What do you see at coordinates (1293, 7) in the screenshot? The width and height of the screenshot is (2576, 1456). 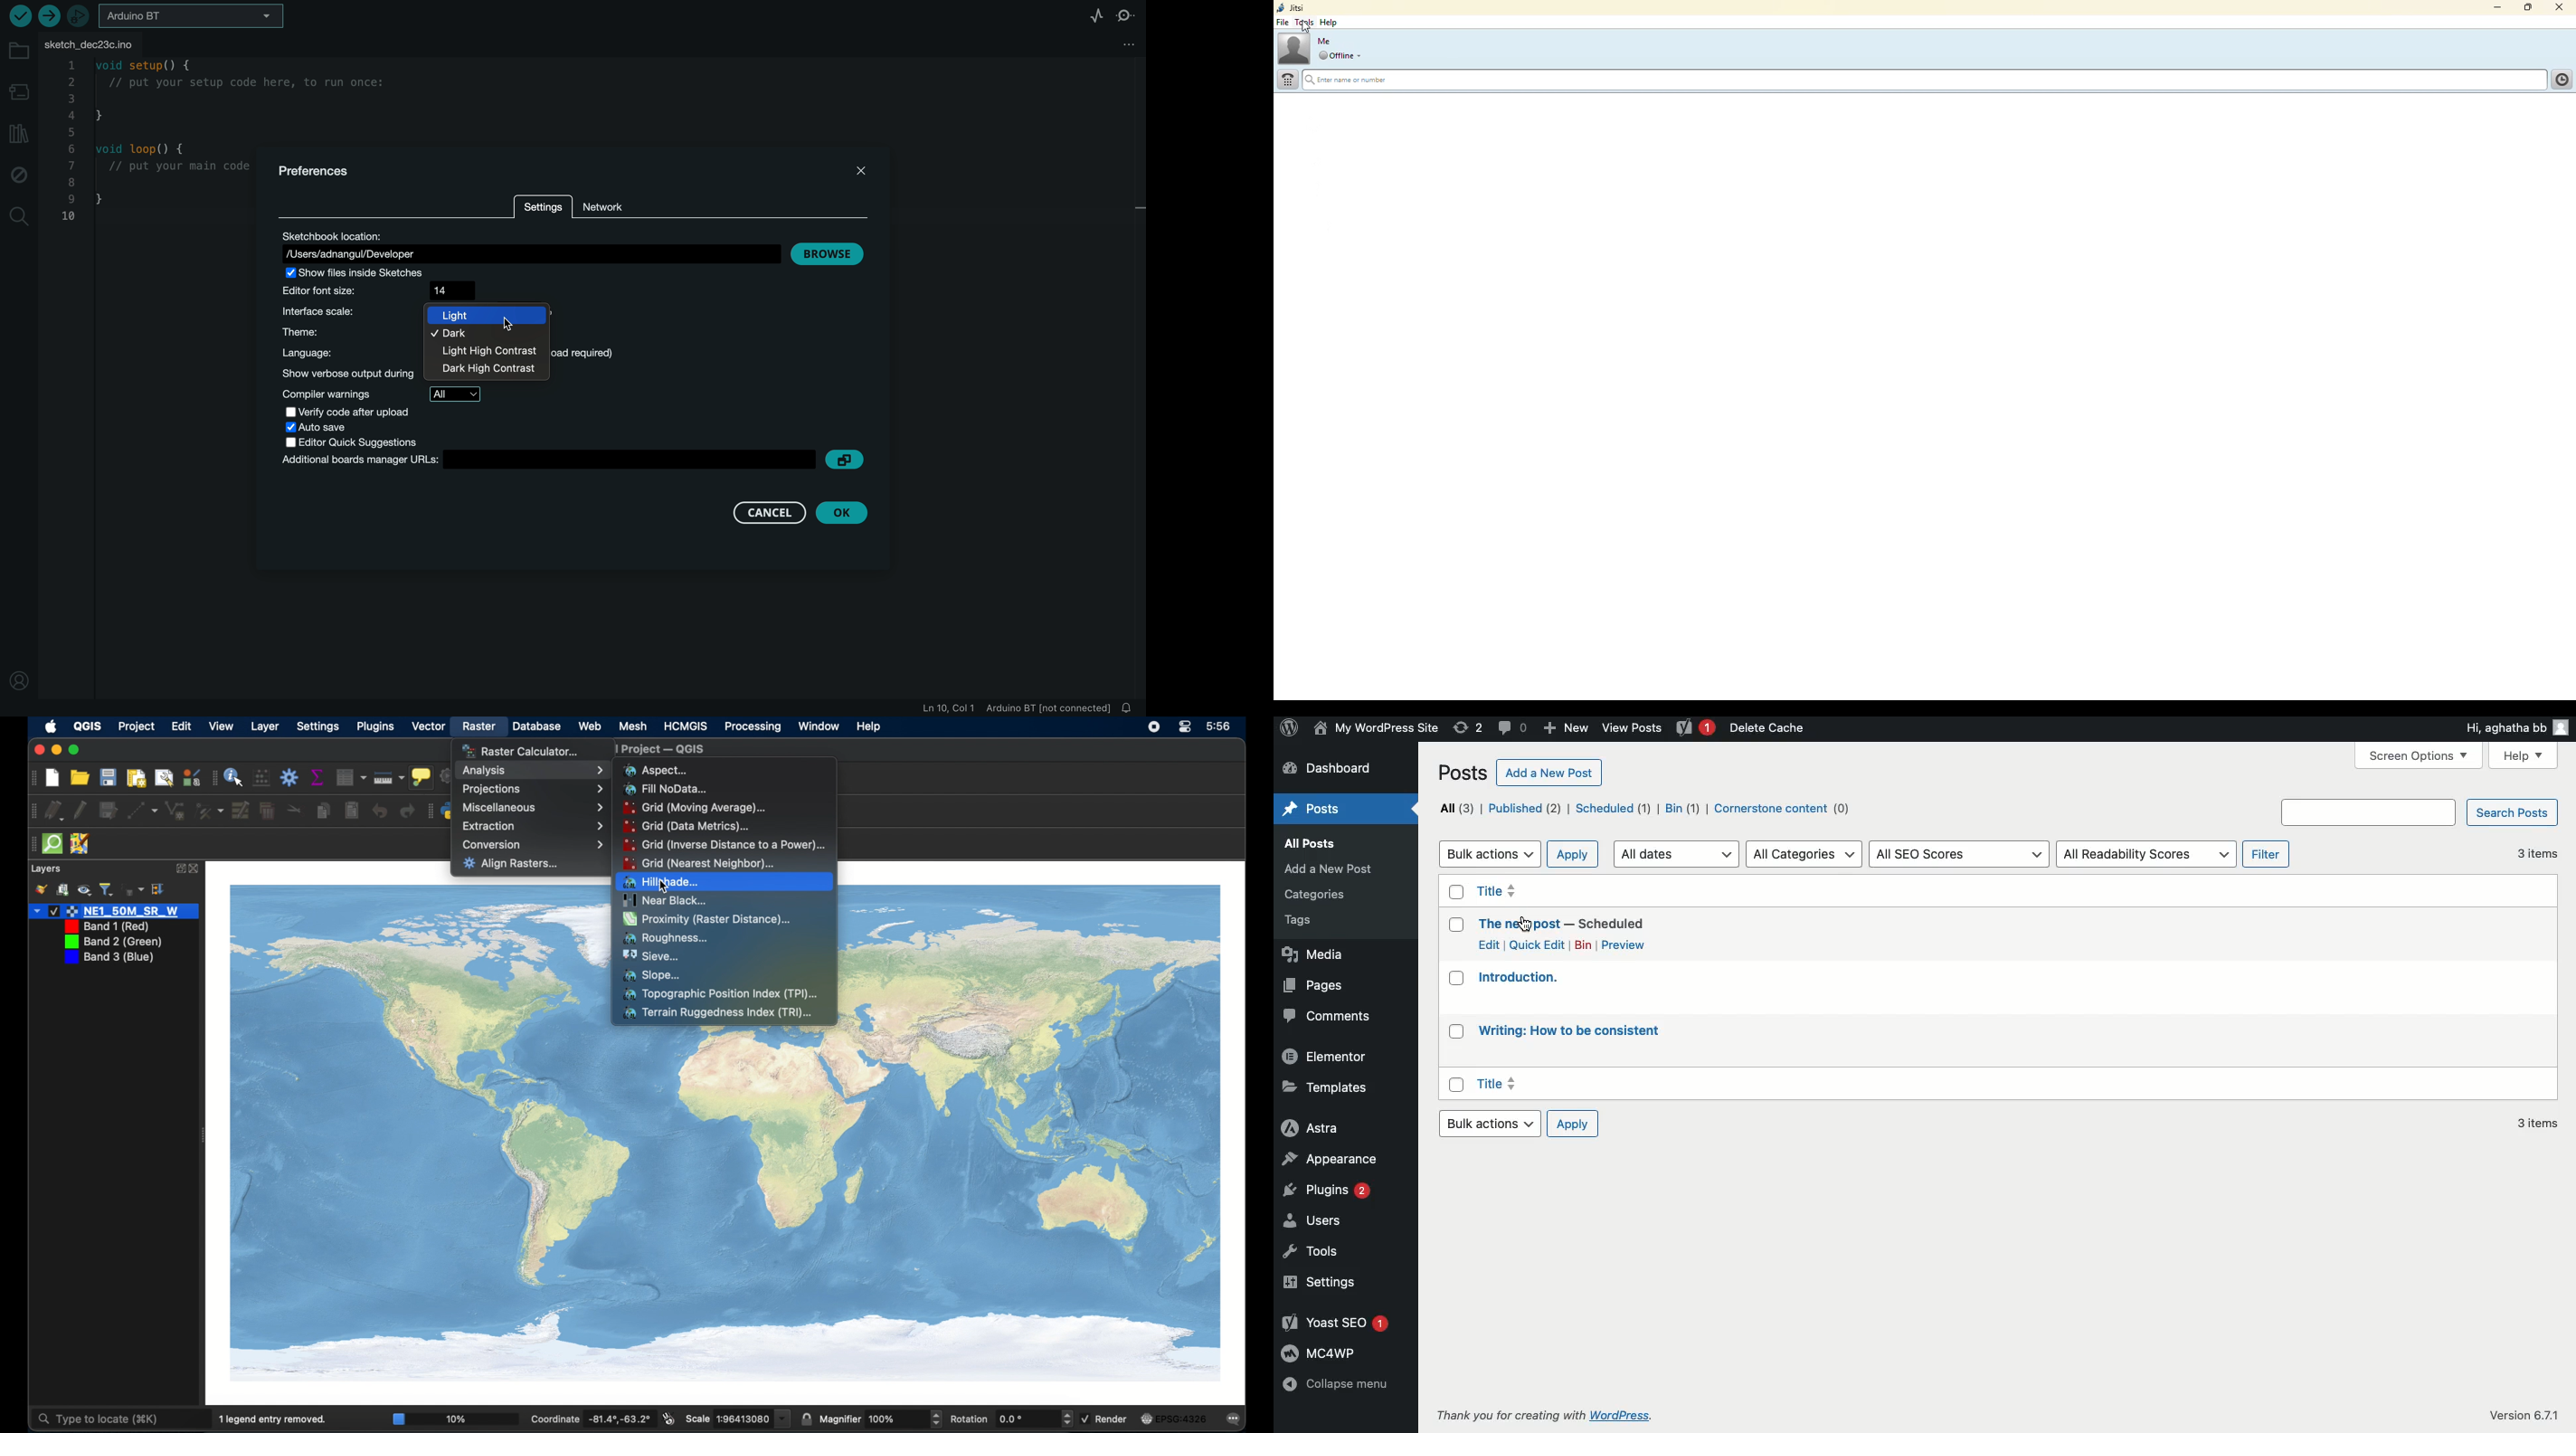 I see `jitsi` at bounding box center [1293, 7].